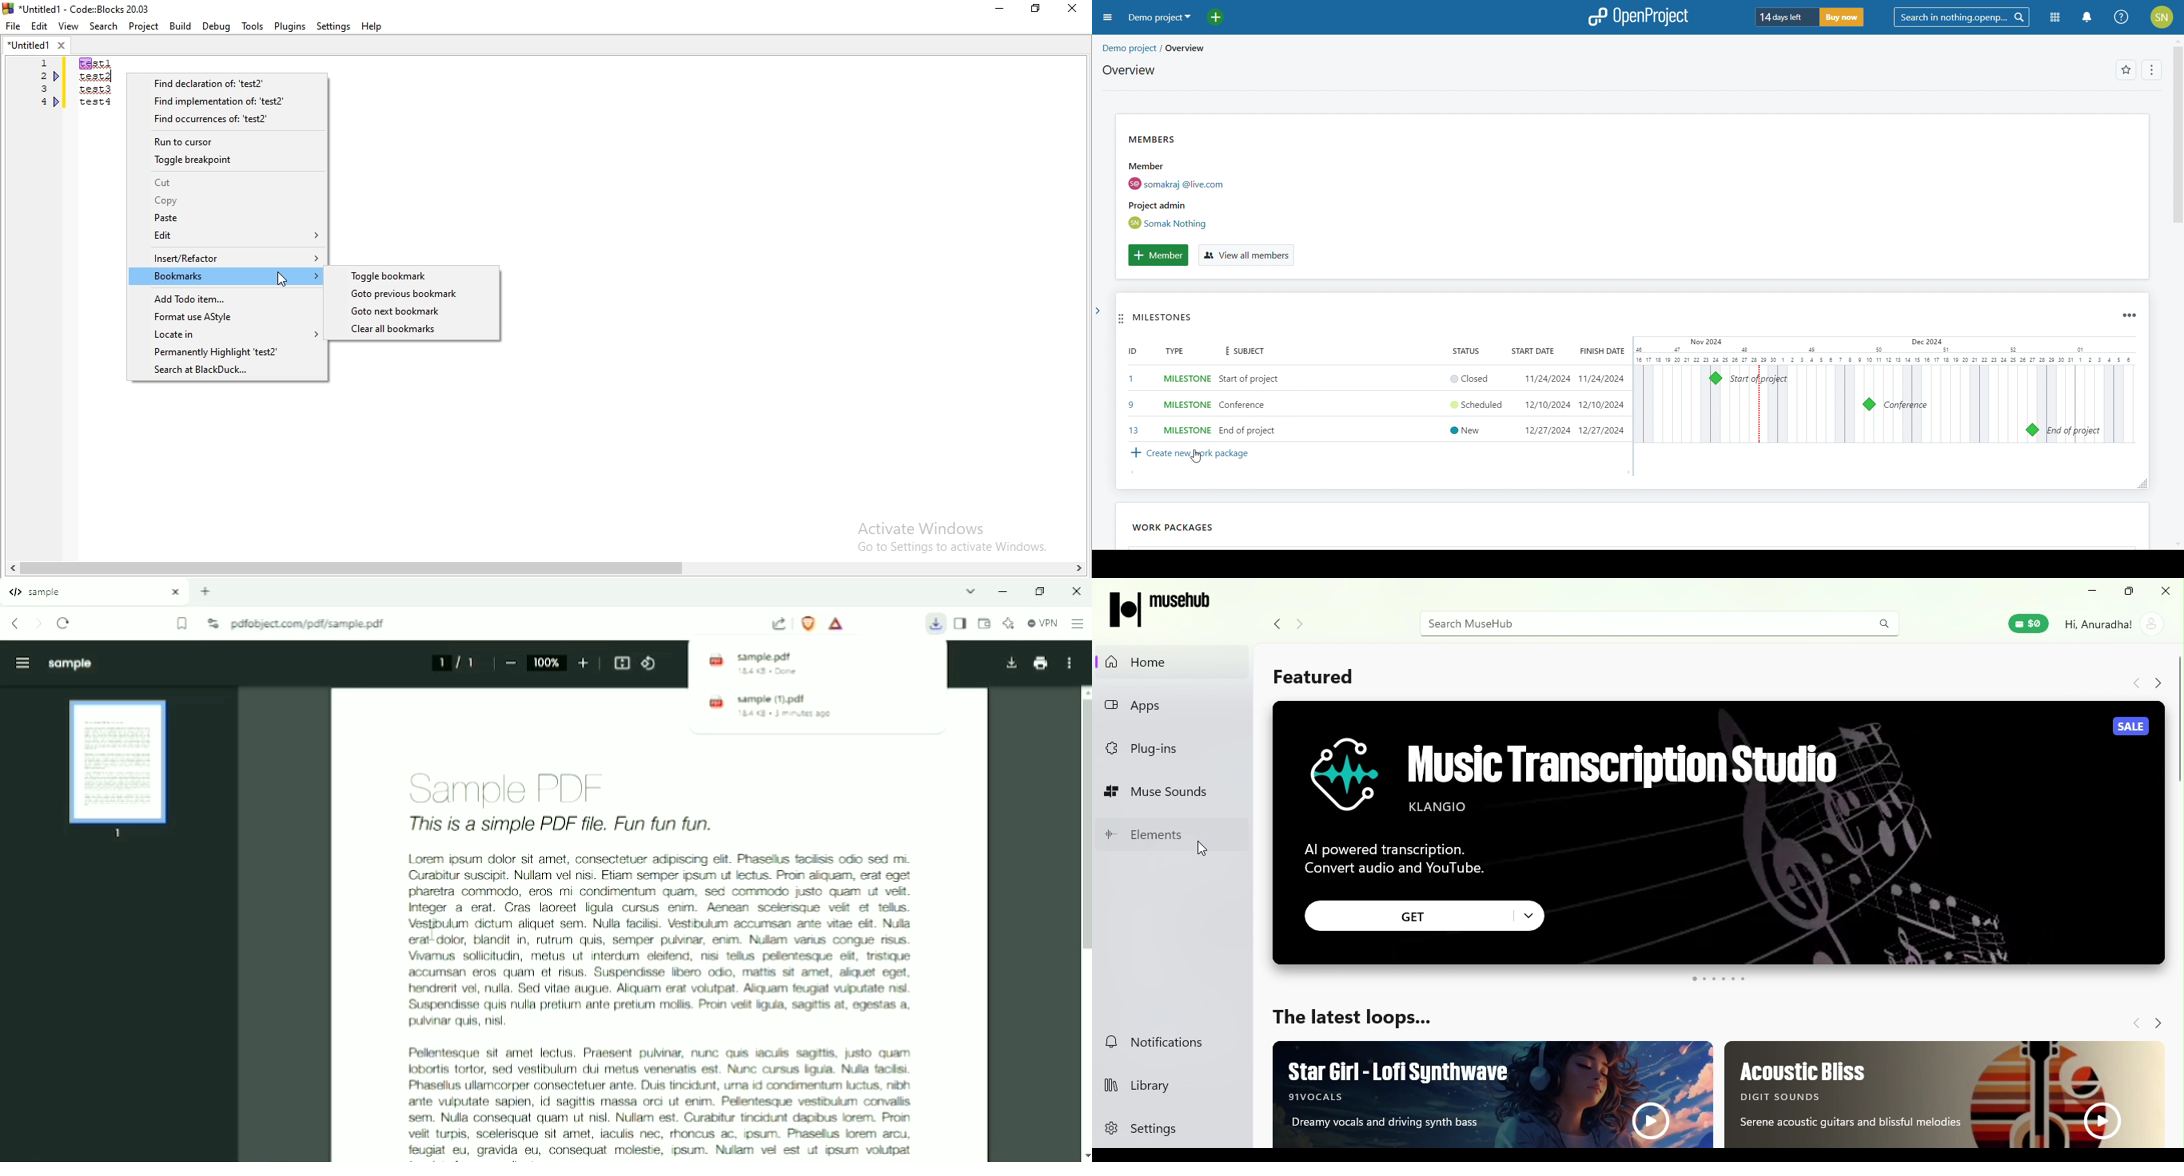 This screenshot has height=1176, width=2184. Describe the element at coordinates (1174, 793) in the screenshot. I see `Muse sounds` at that location.